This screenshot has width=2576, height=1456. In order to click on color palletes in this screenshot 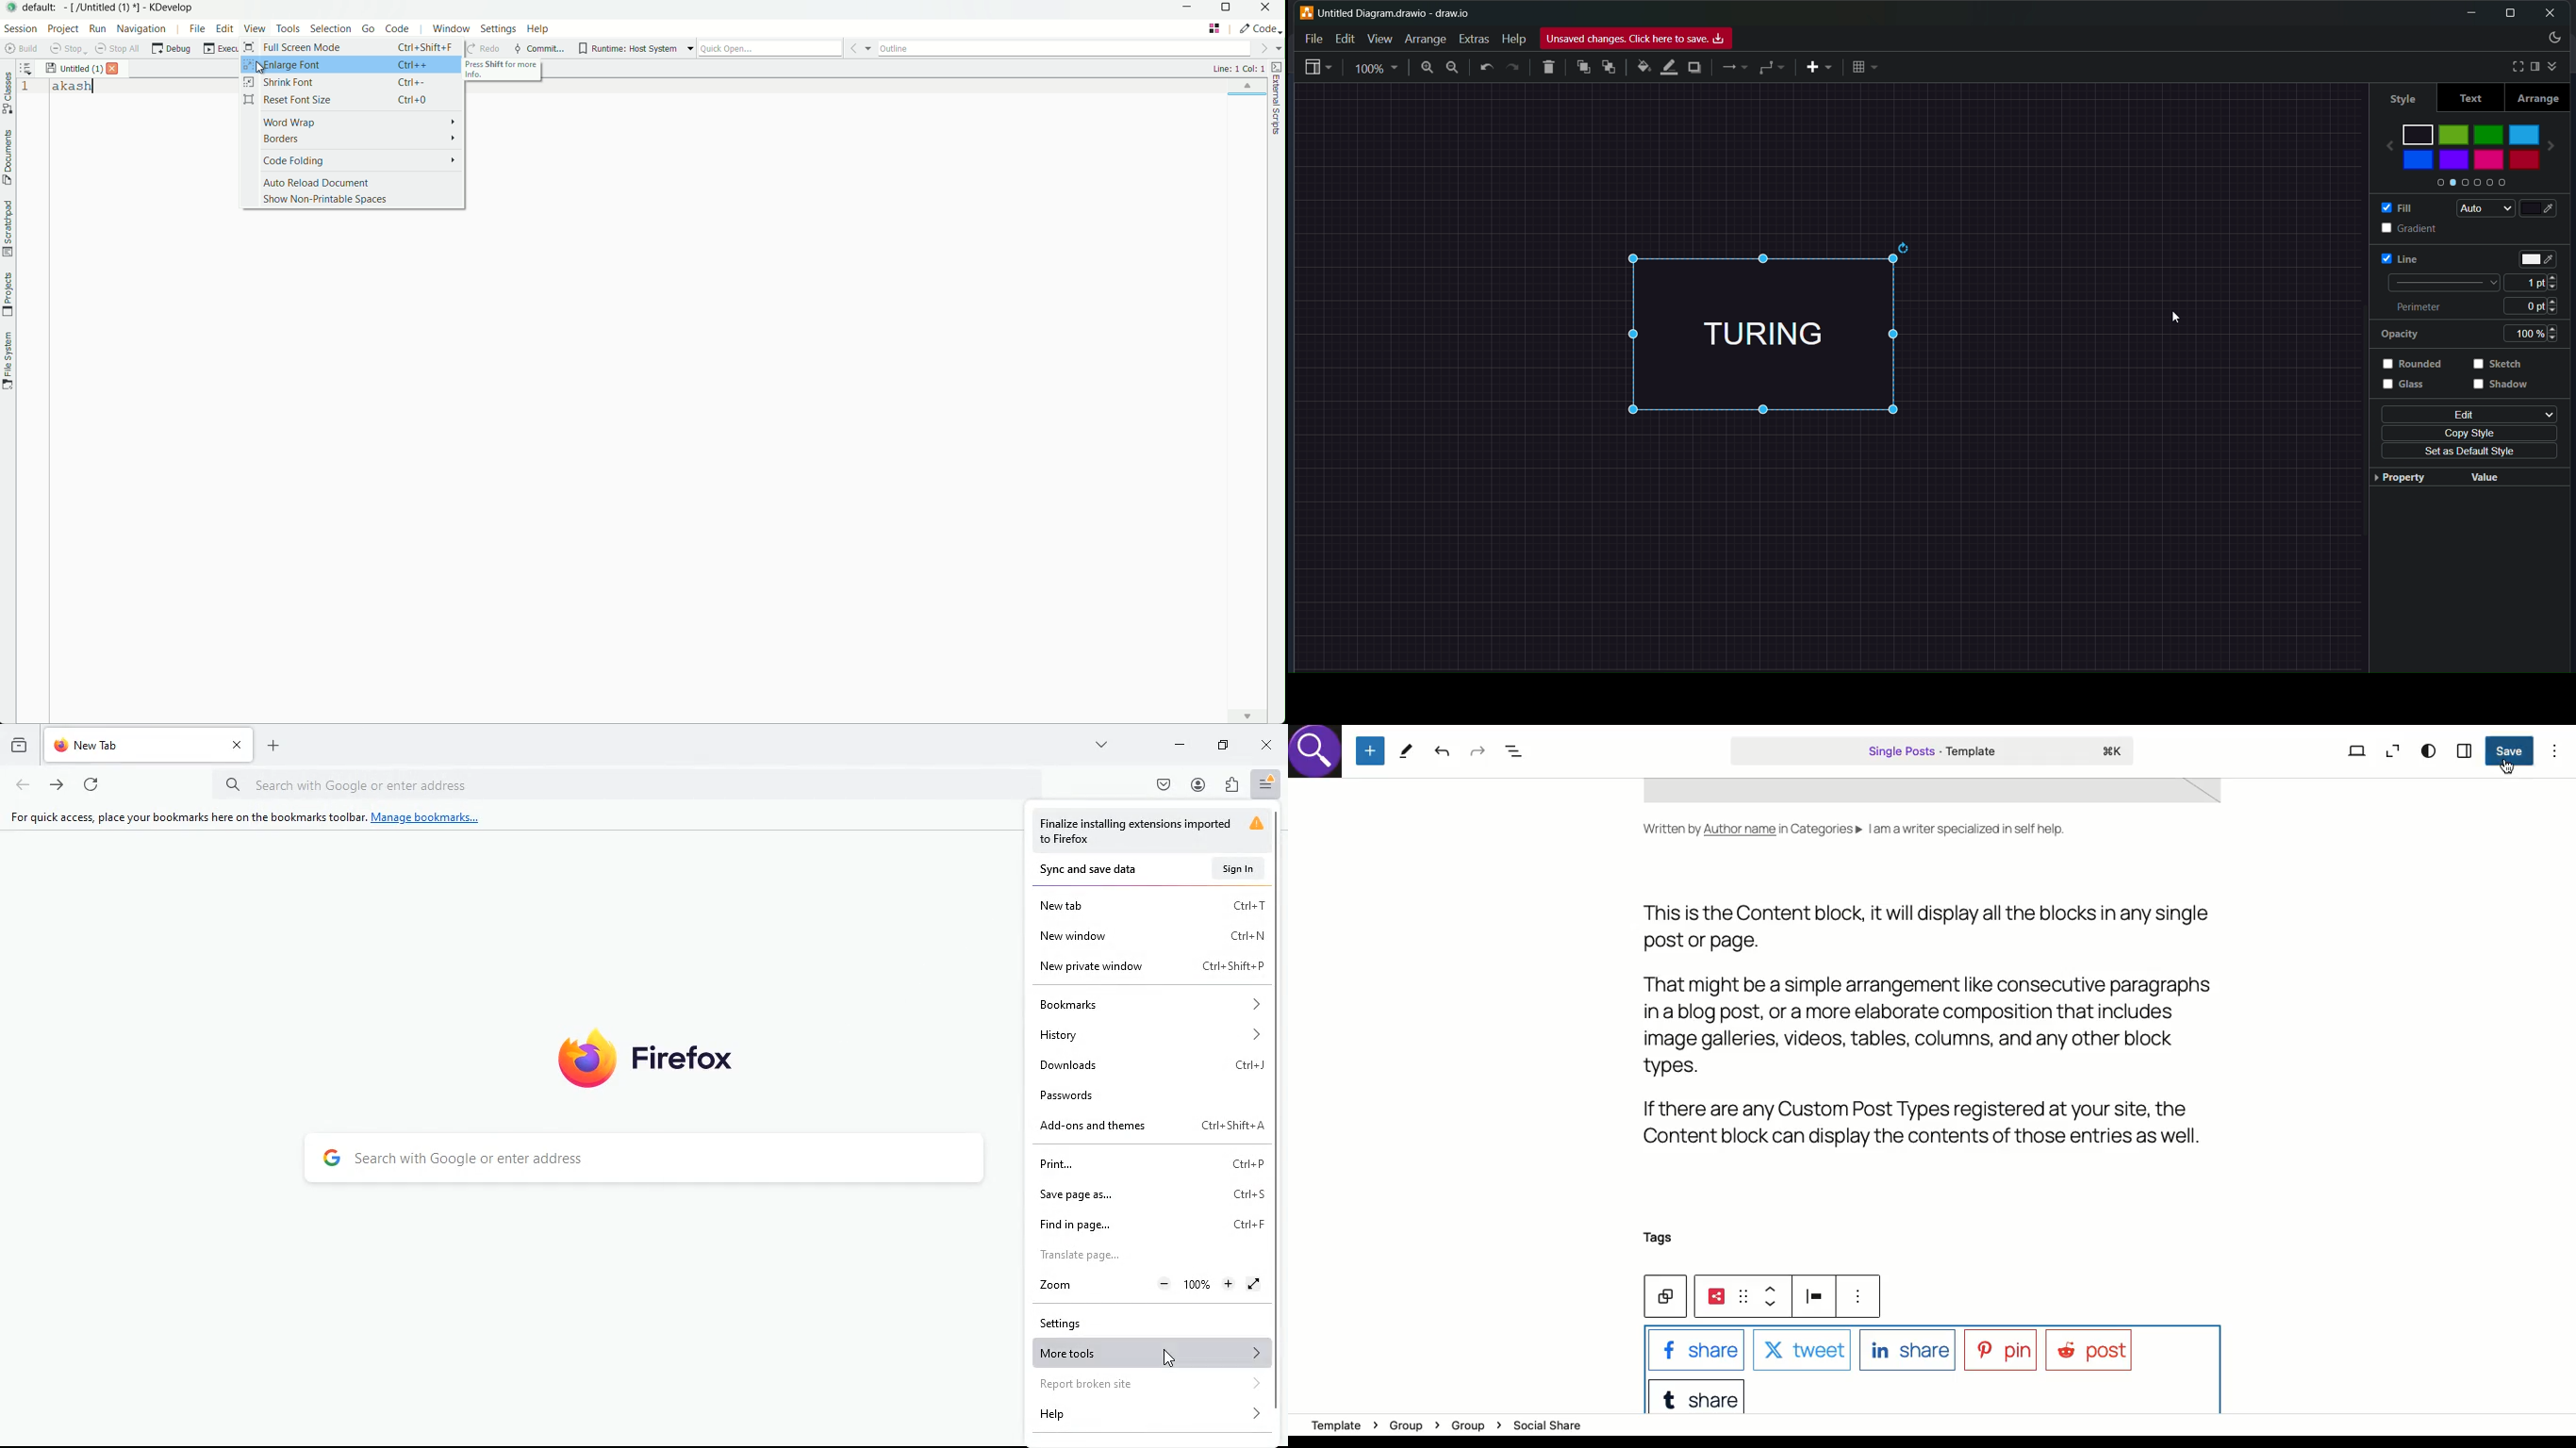, I will do `click(2468, 184)`.